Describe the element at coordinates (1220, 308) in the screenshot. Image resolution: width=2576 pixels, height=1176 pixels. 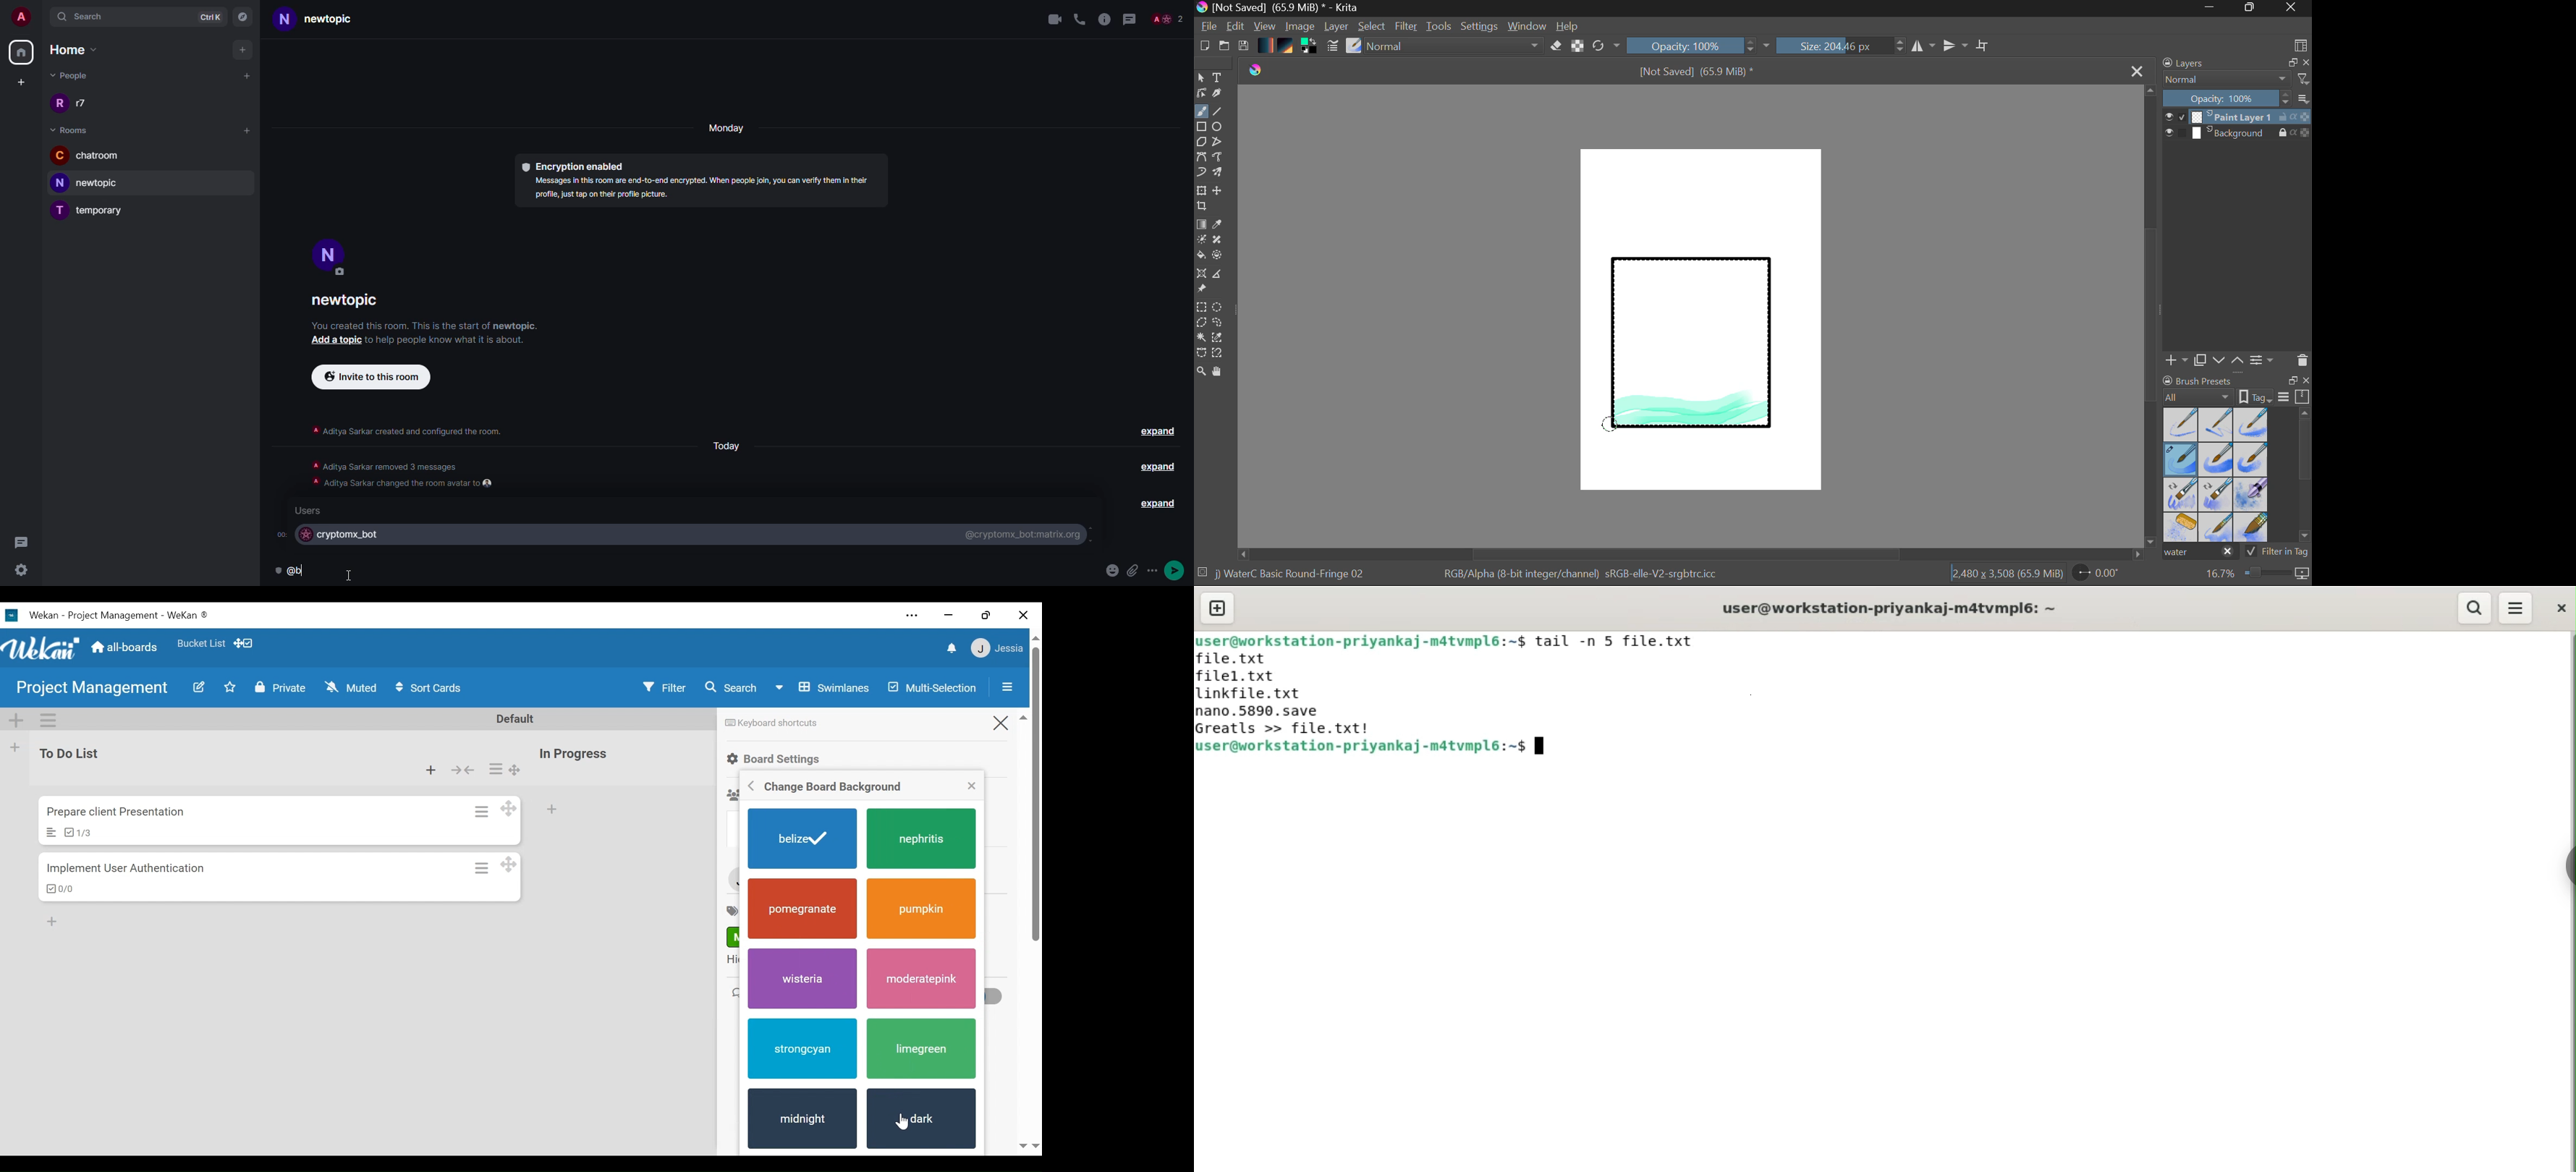
I see `Elipses Selection tool` at that location.